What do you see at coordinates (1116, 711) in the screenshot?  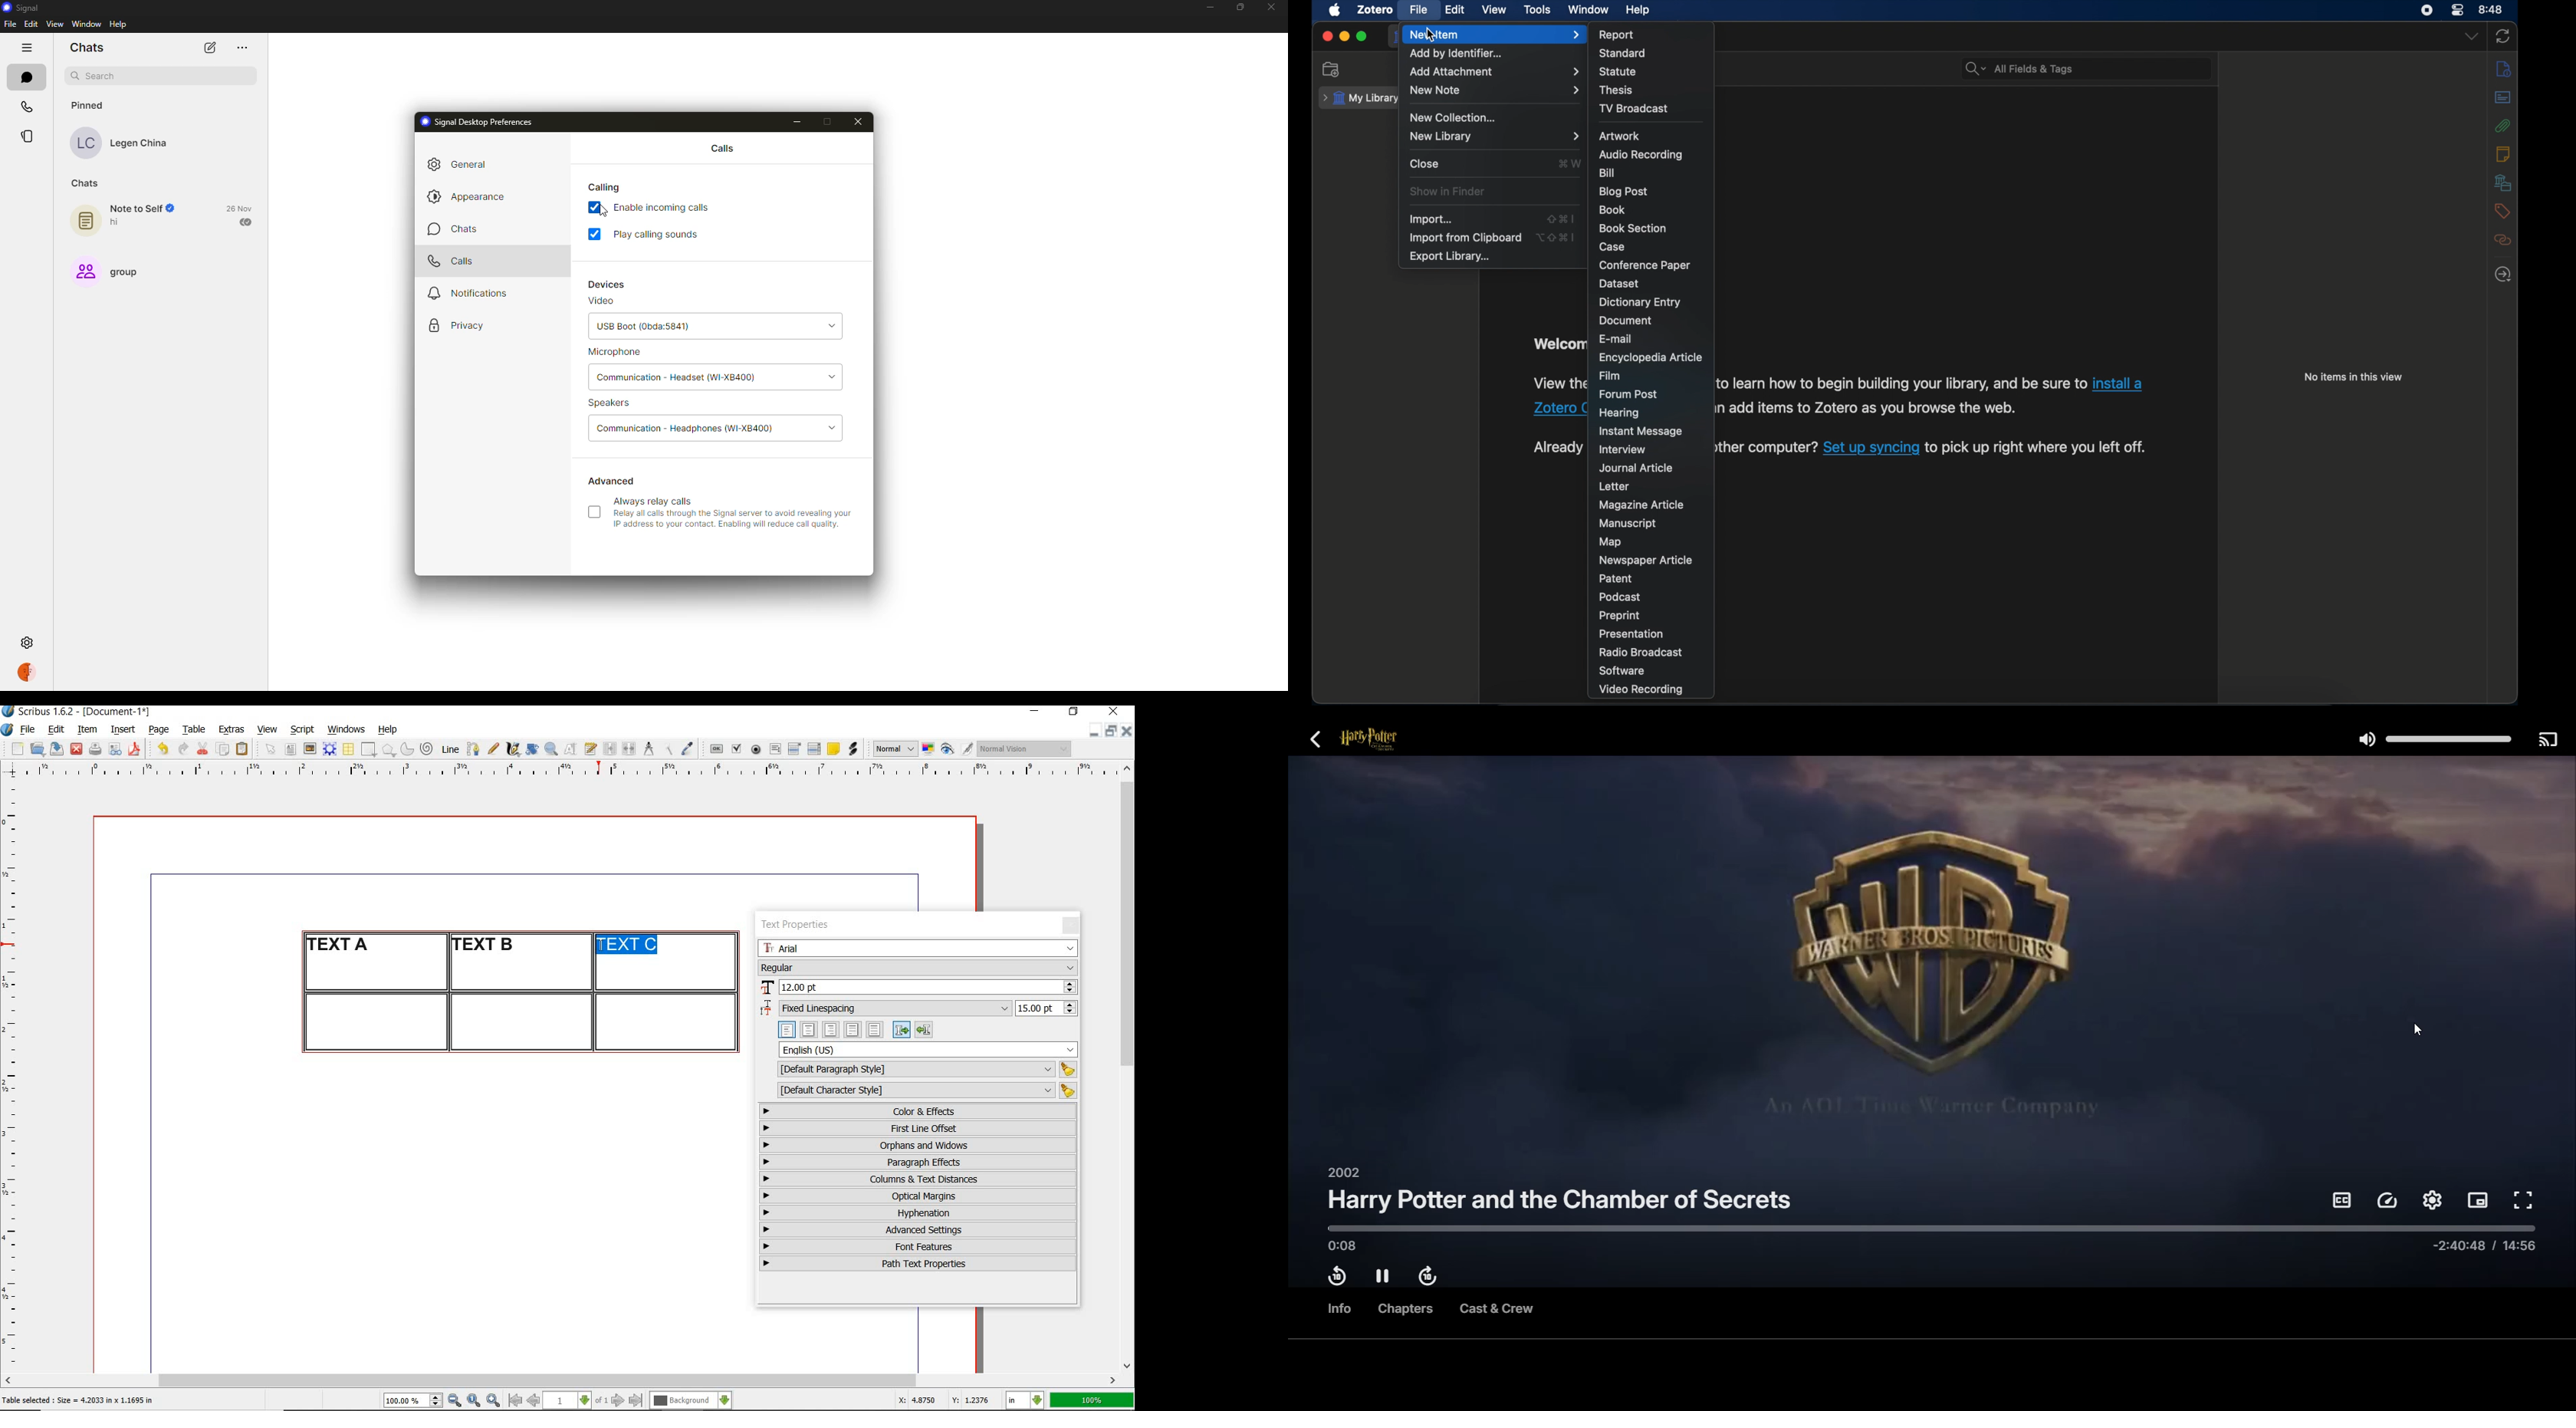 I see `close` at bounding box center [1116, 711].